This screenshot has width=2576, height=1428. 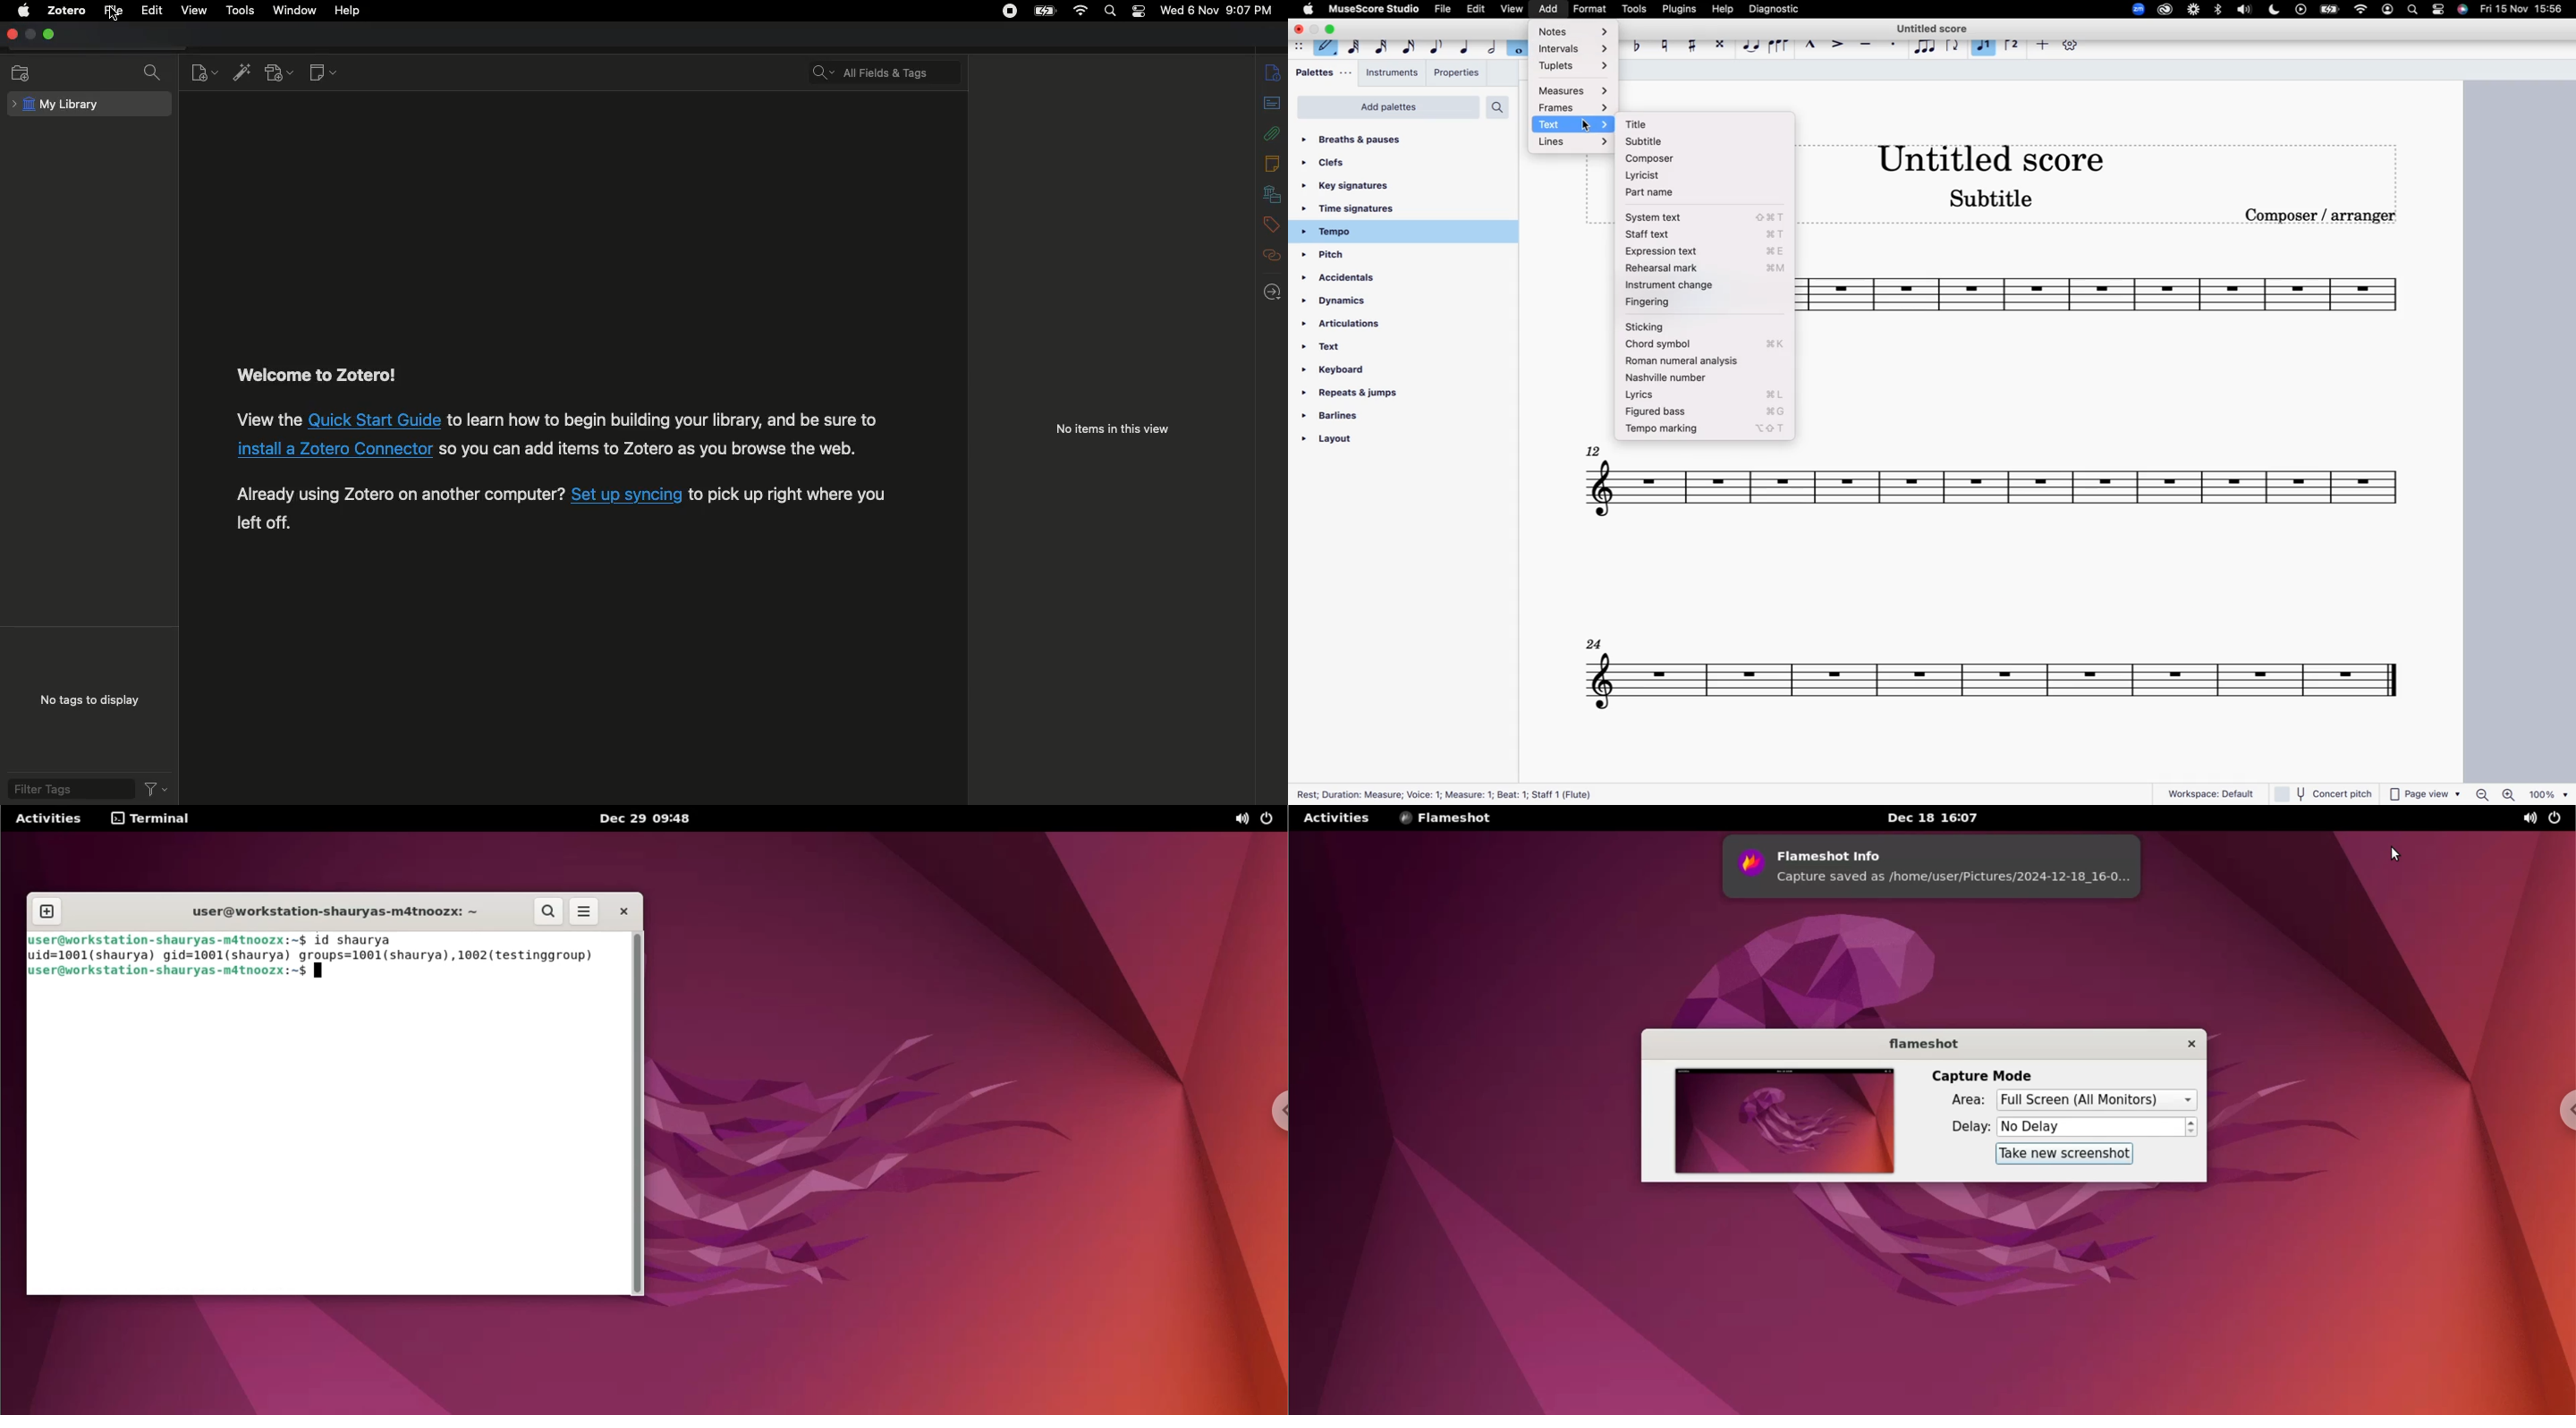 What do you see at coordinates (1837, 44) in the screenshot?
I see `accent` at bounding box center [1837, 44].